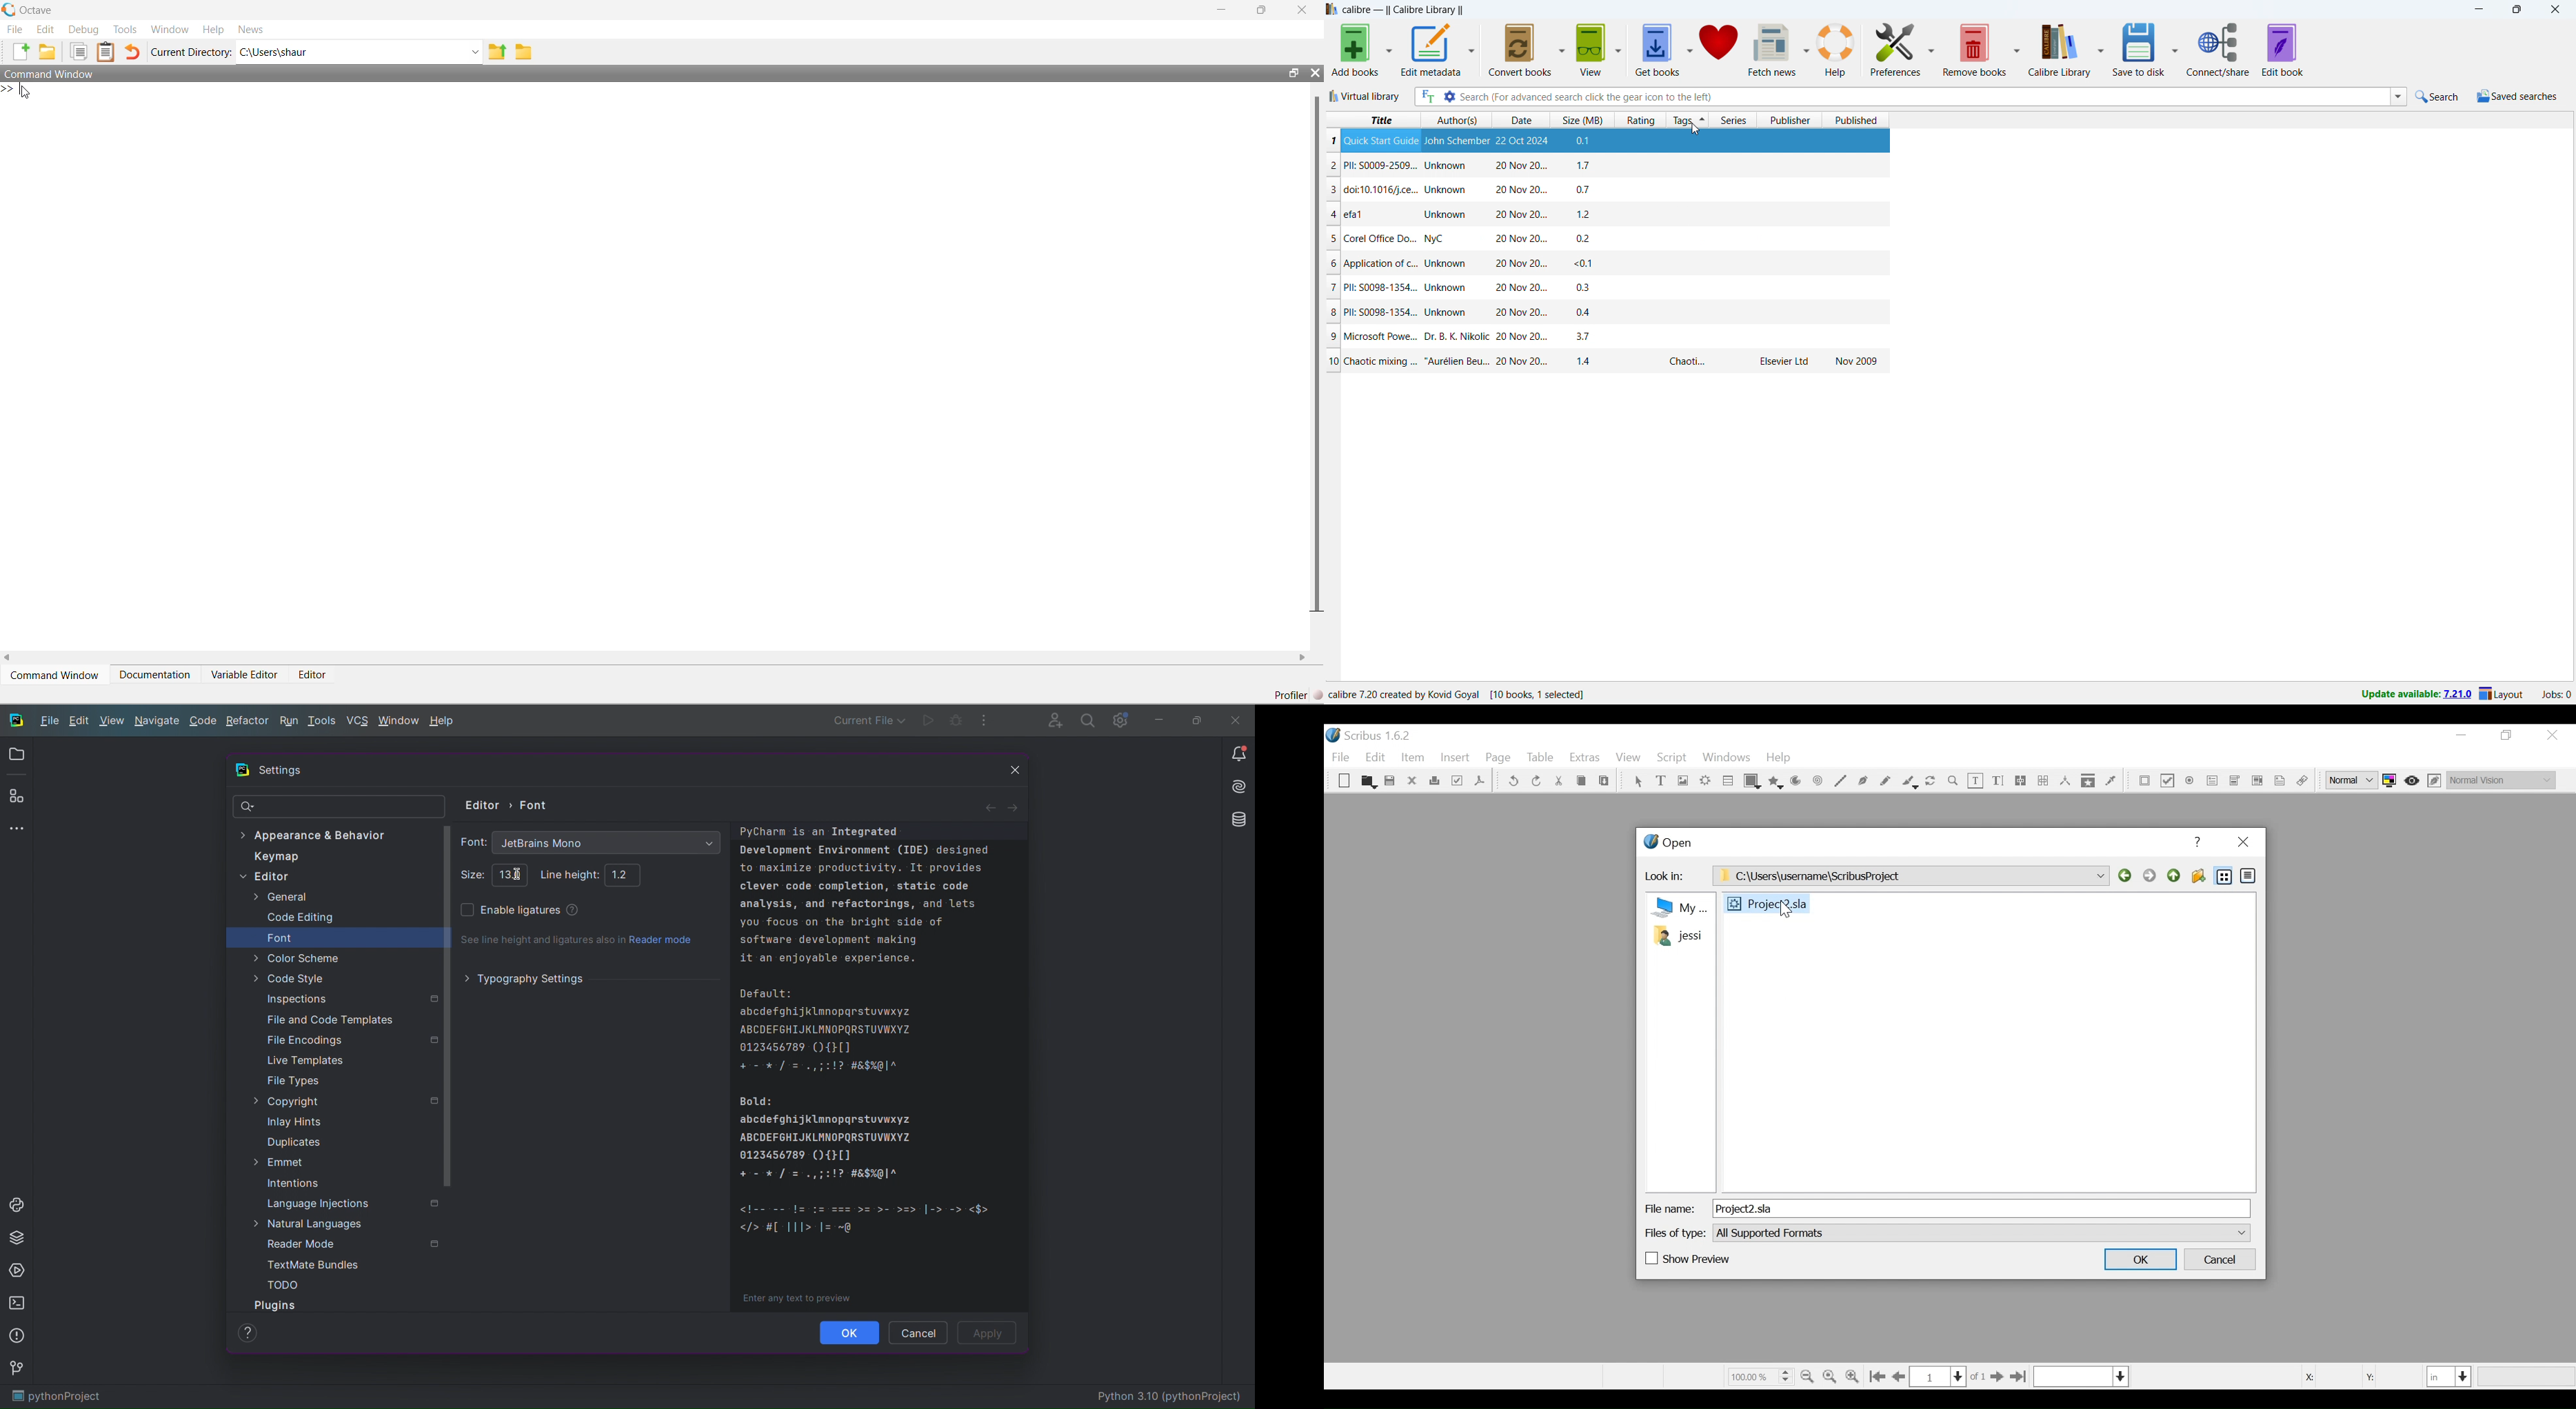  What do you see at coordinates (1673, 758) in the screenshot?
I see `Script` at bounding box center [1673, 758].